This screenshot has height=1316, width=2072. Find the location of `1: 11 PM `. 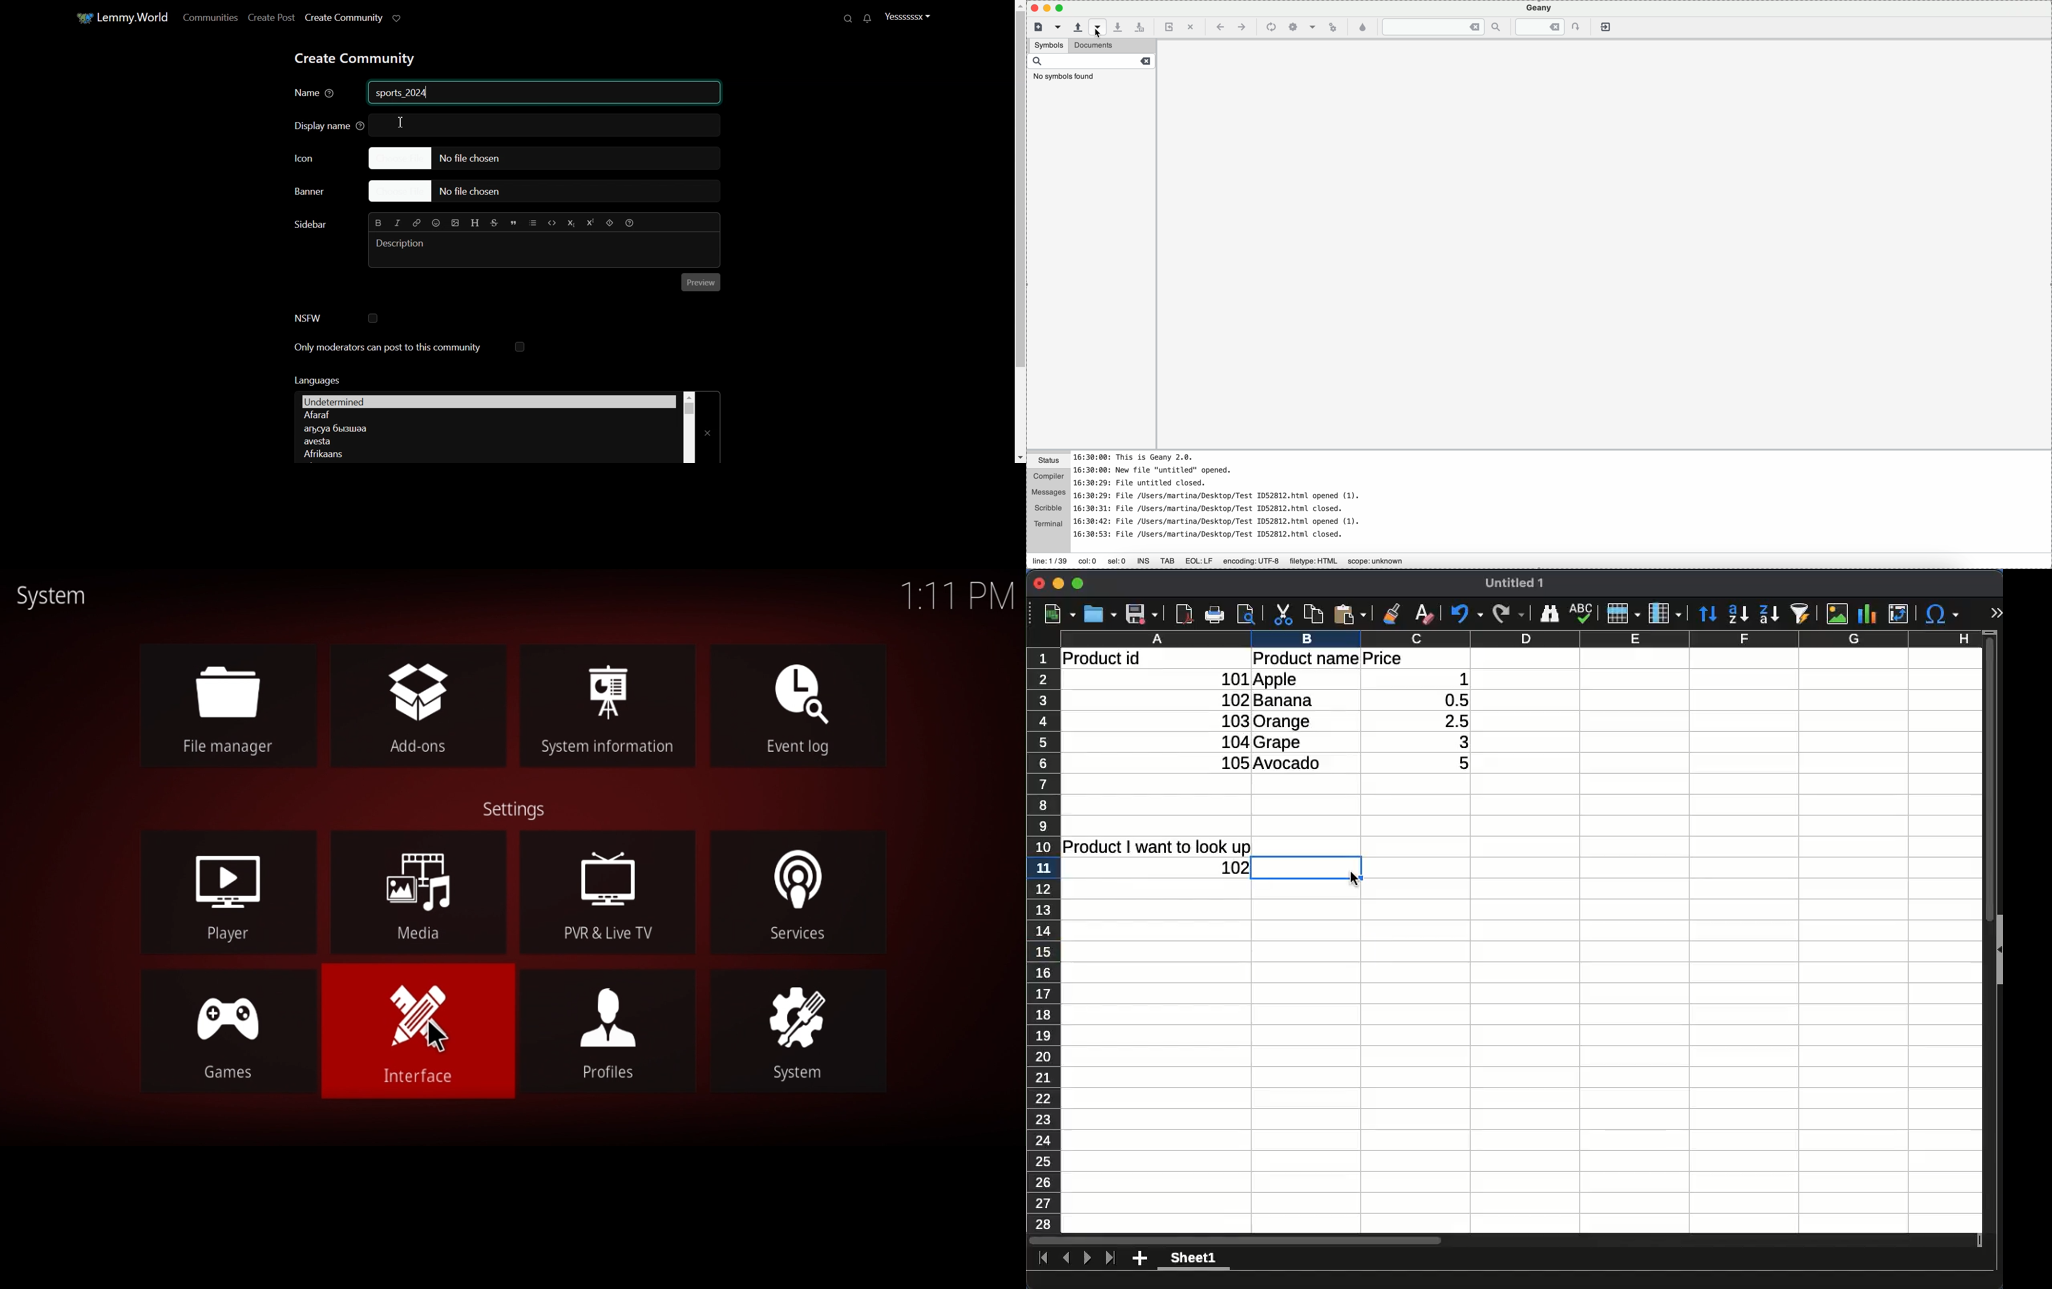

1: 11 PM  is located at coordinates (945, 599).